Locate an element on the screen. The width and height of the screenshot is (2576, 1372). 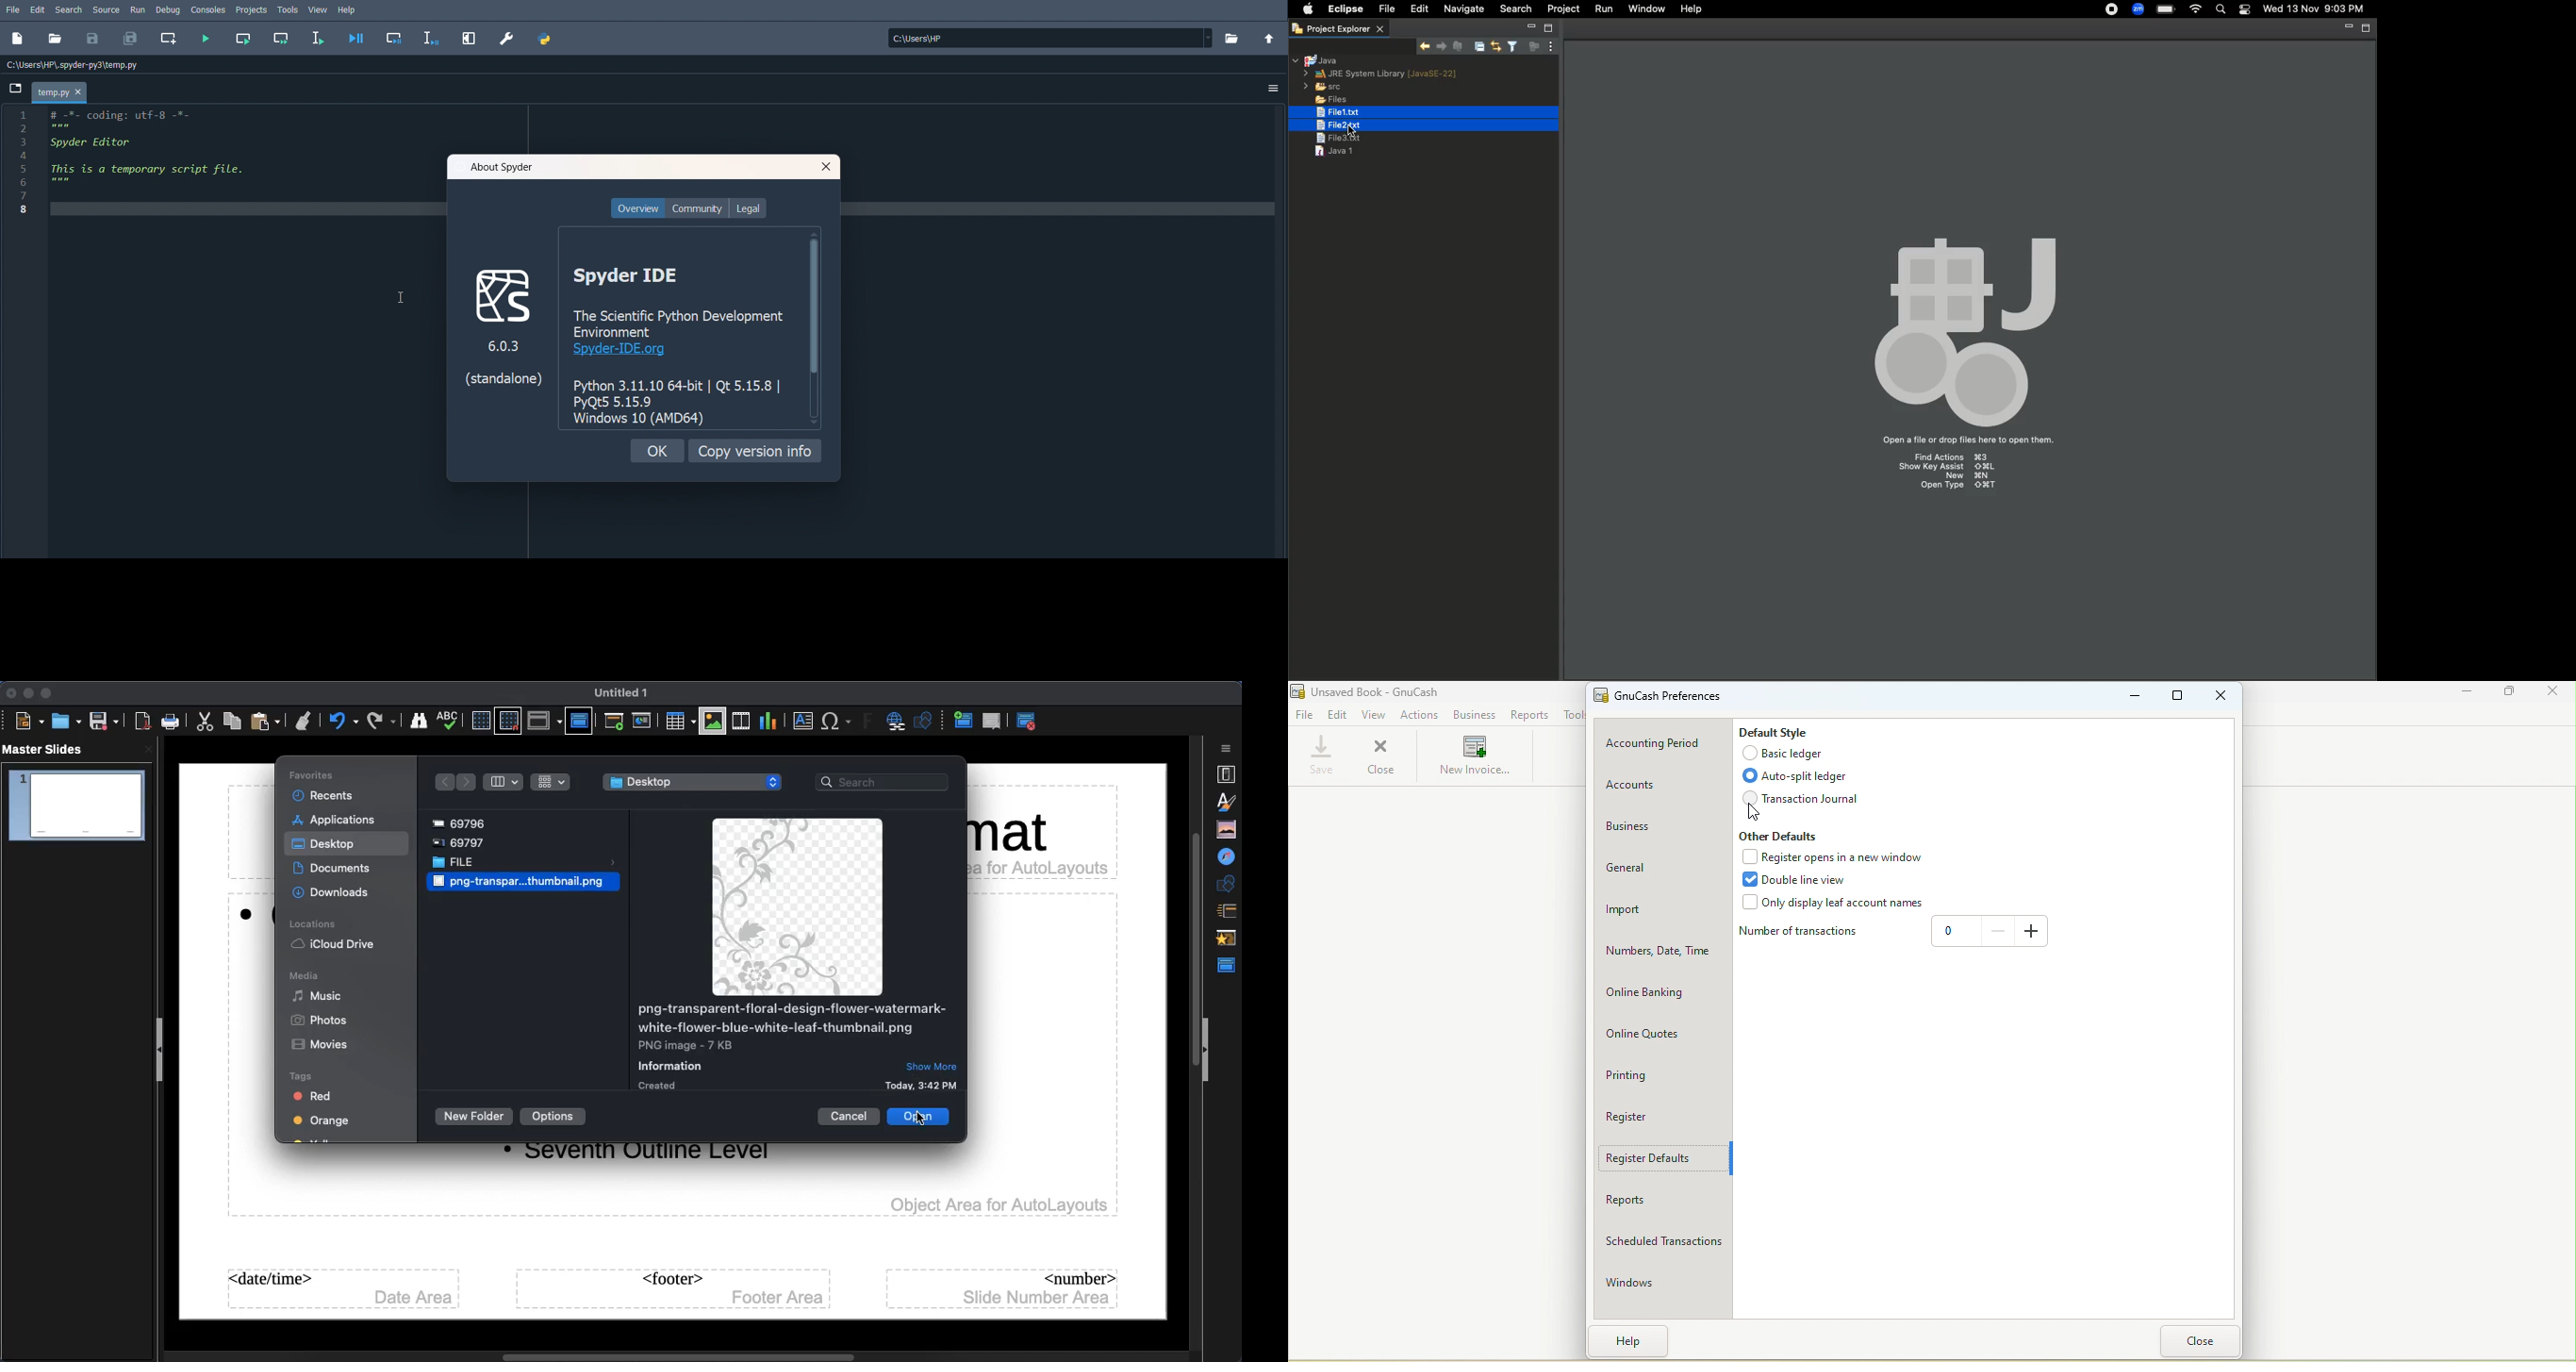
Options is located at coordinates (1274, 89).